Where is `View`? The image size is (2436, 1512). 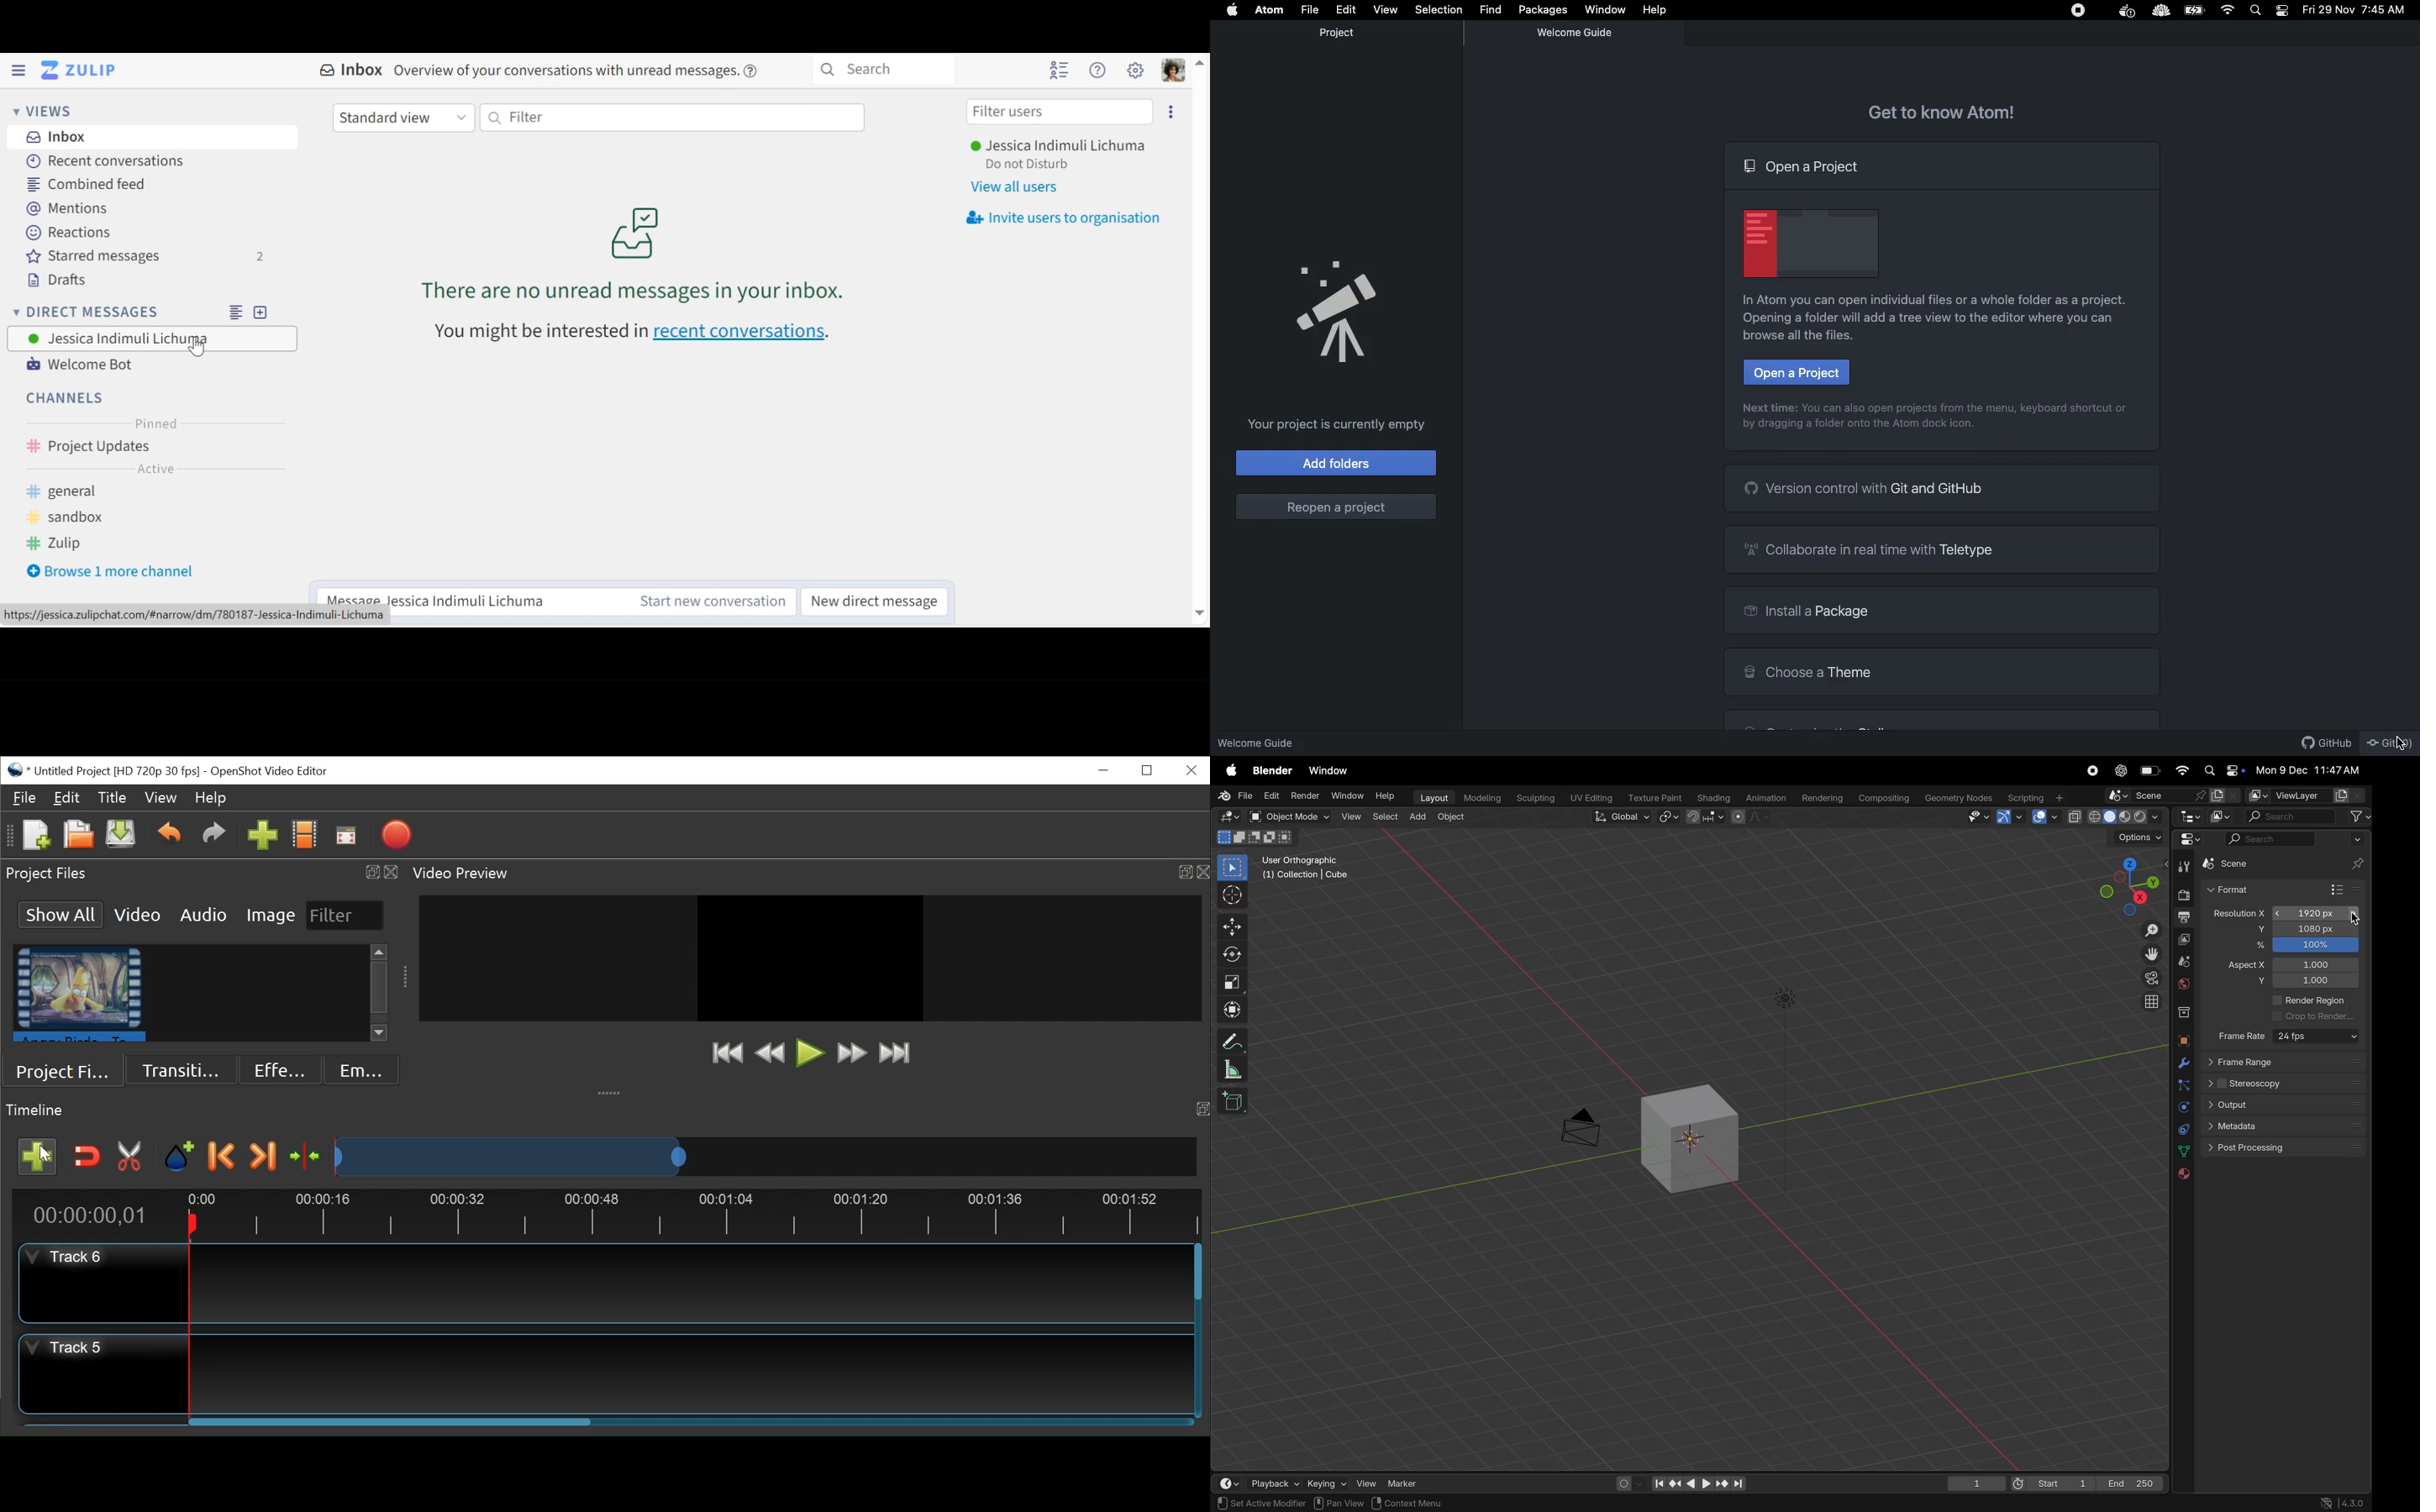 View is located at coordinates (159, 796).